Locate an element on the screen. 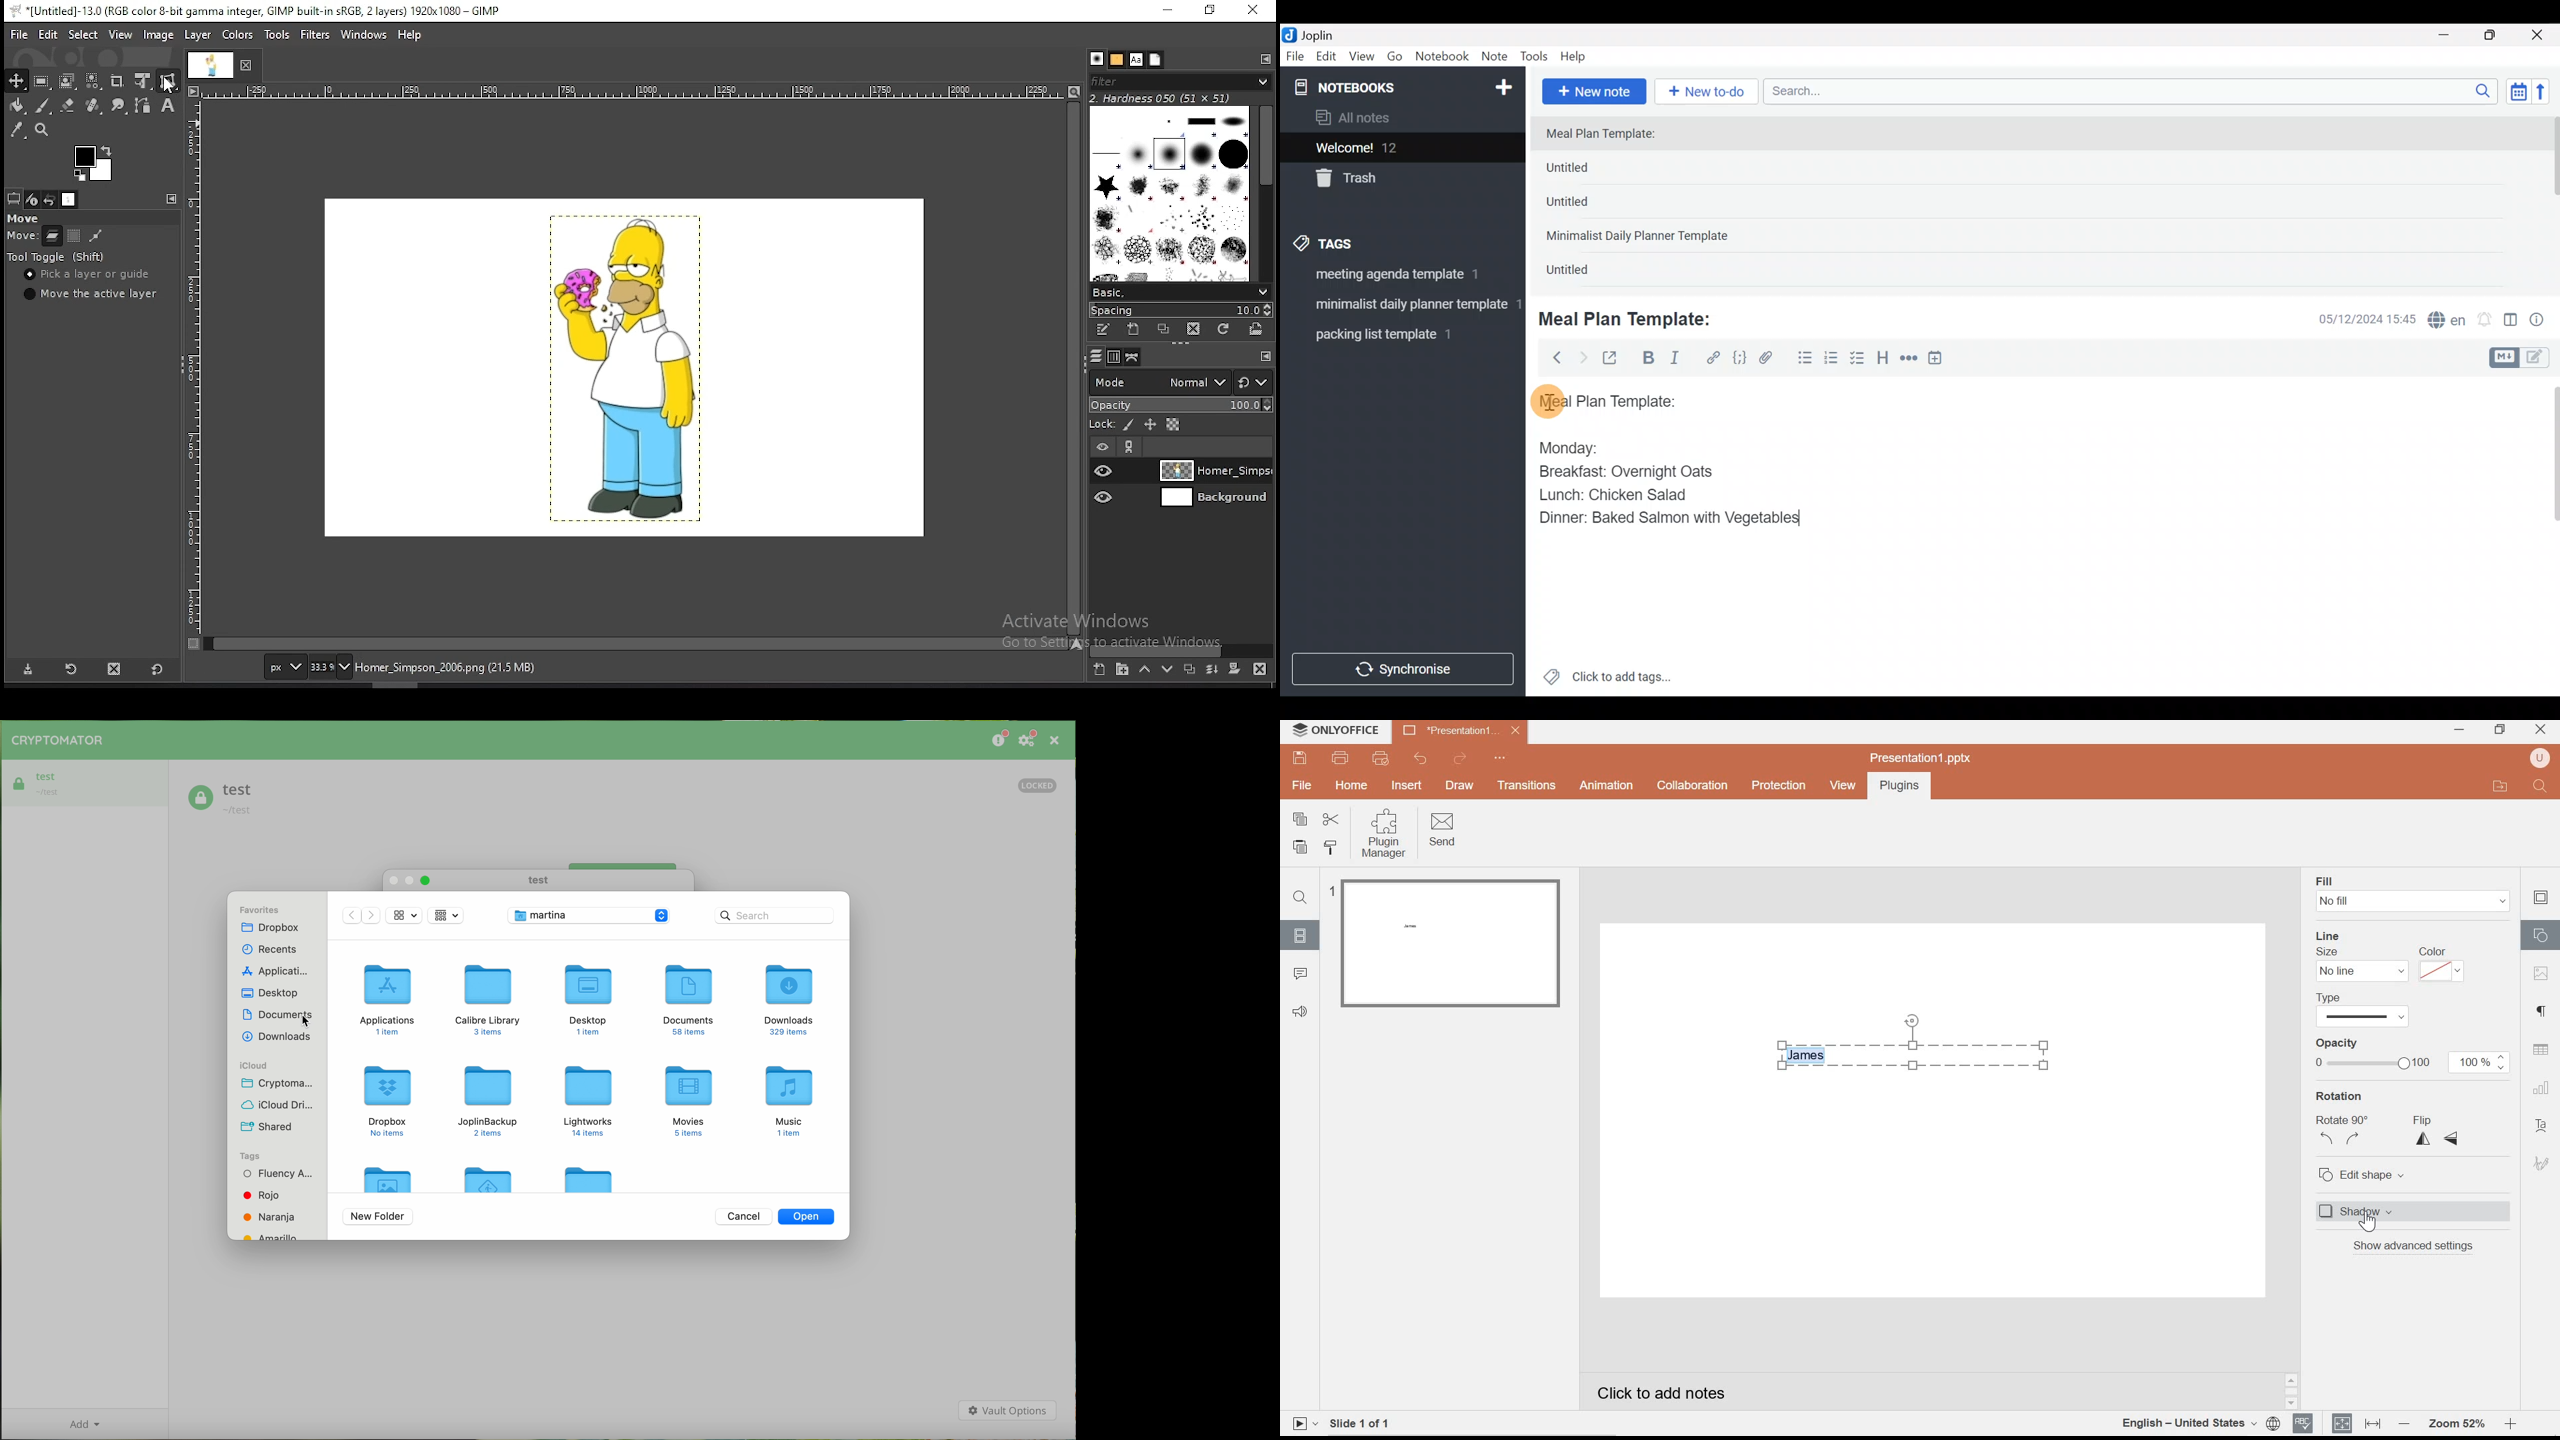 The height and width of the screenshot is (1456, 2576). create a new layer is located at coordinates (1099, 670).